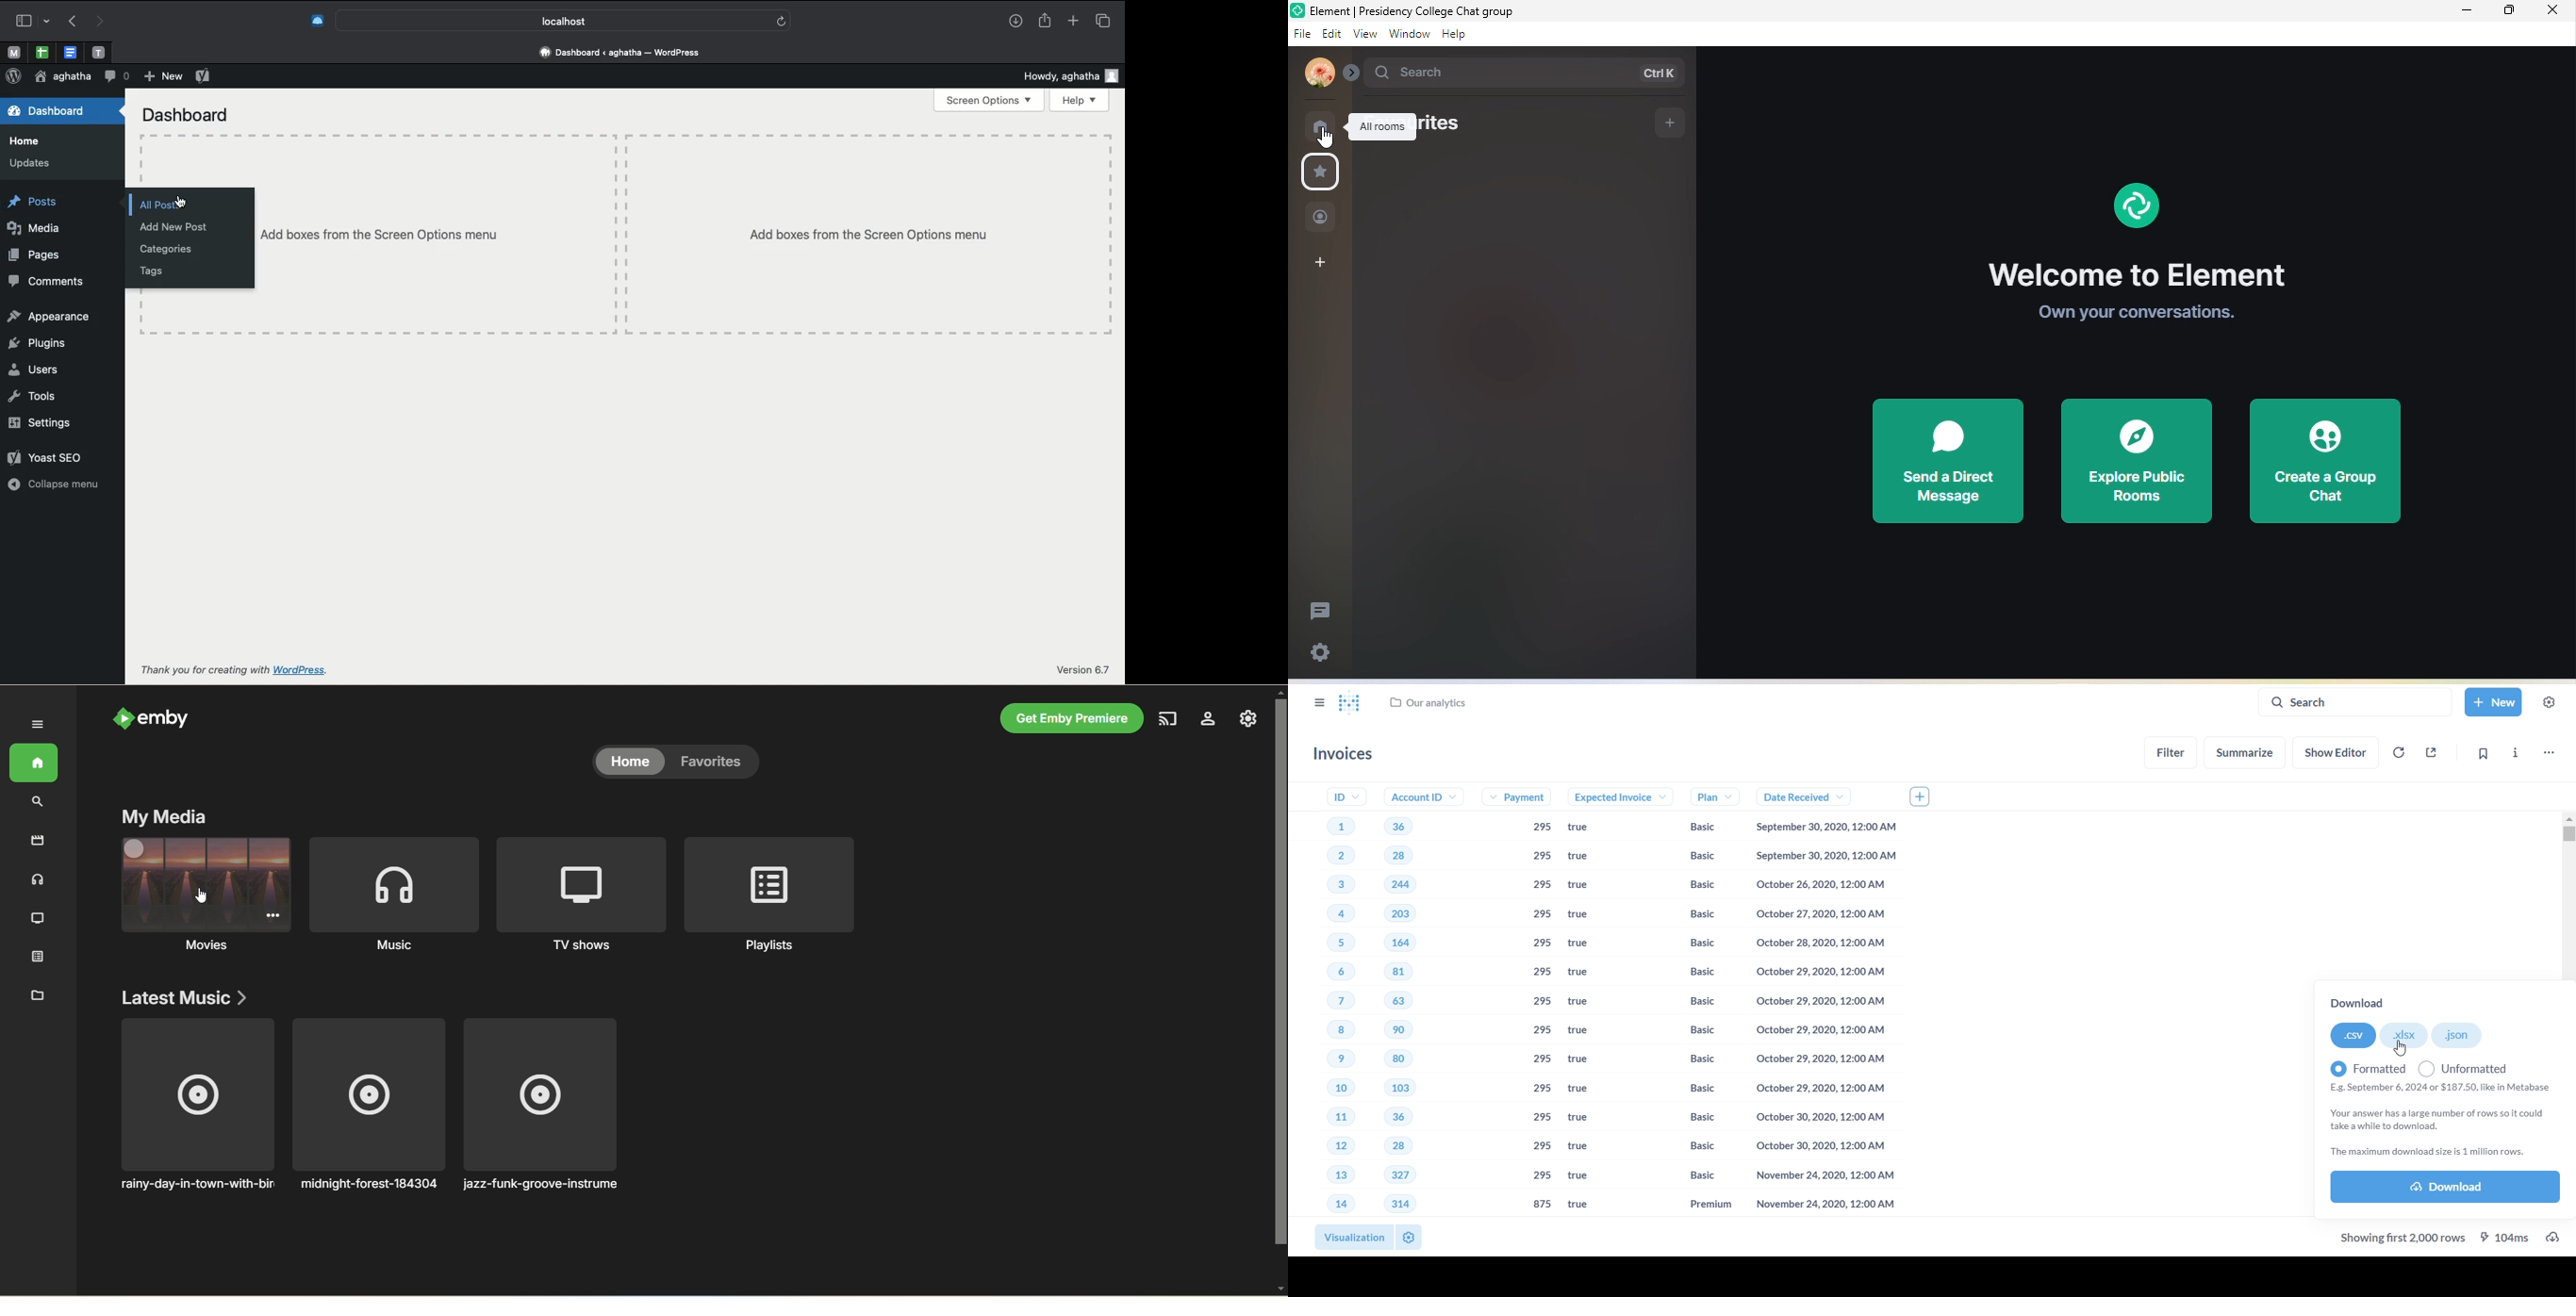  I want to click on view, so click(1365, 36).